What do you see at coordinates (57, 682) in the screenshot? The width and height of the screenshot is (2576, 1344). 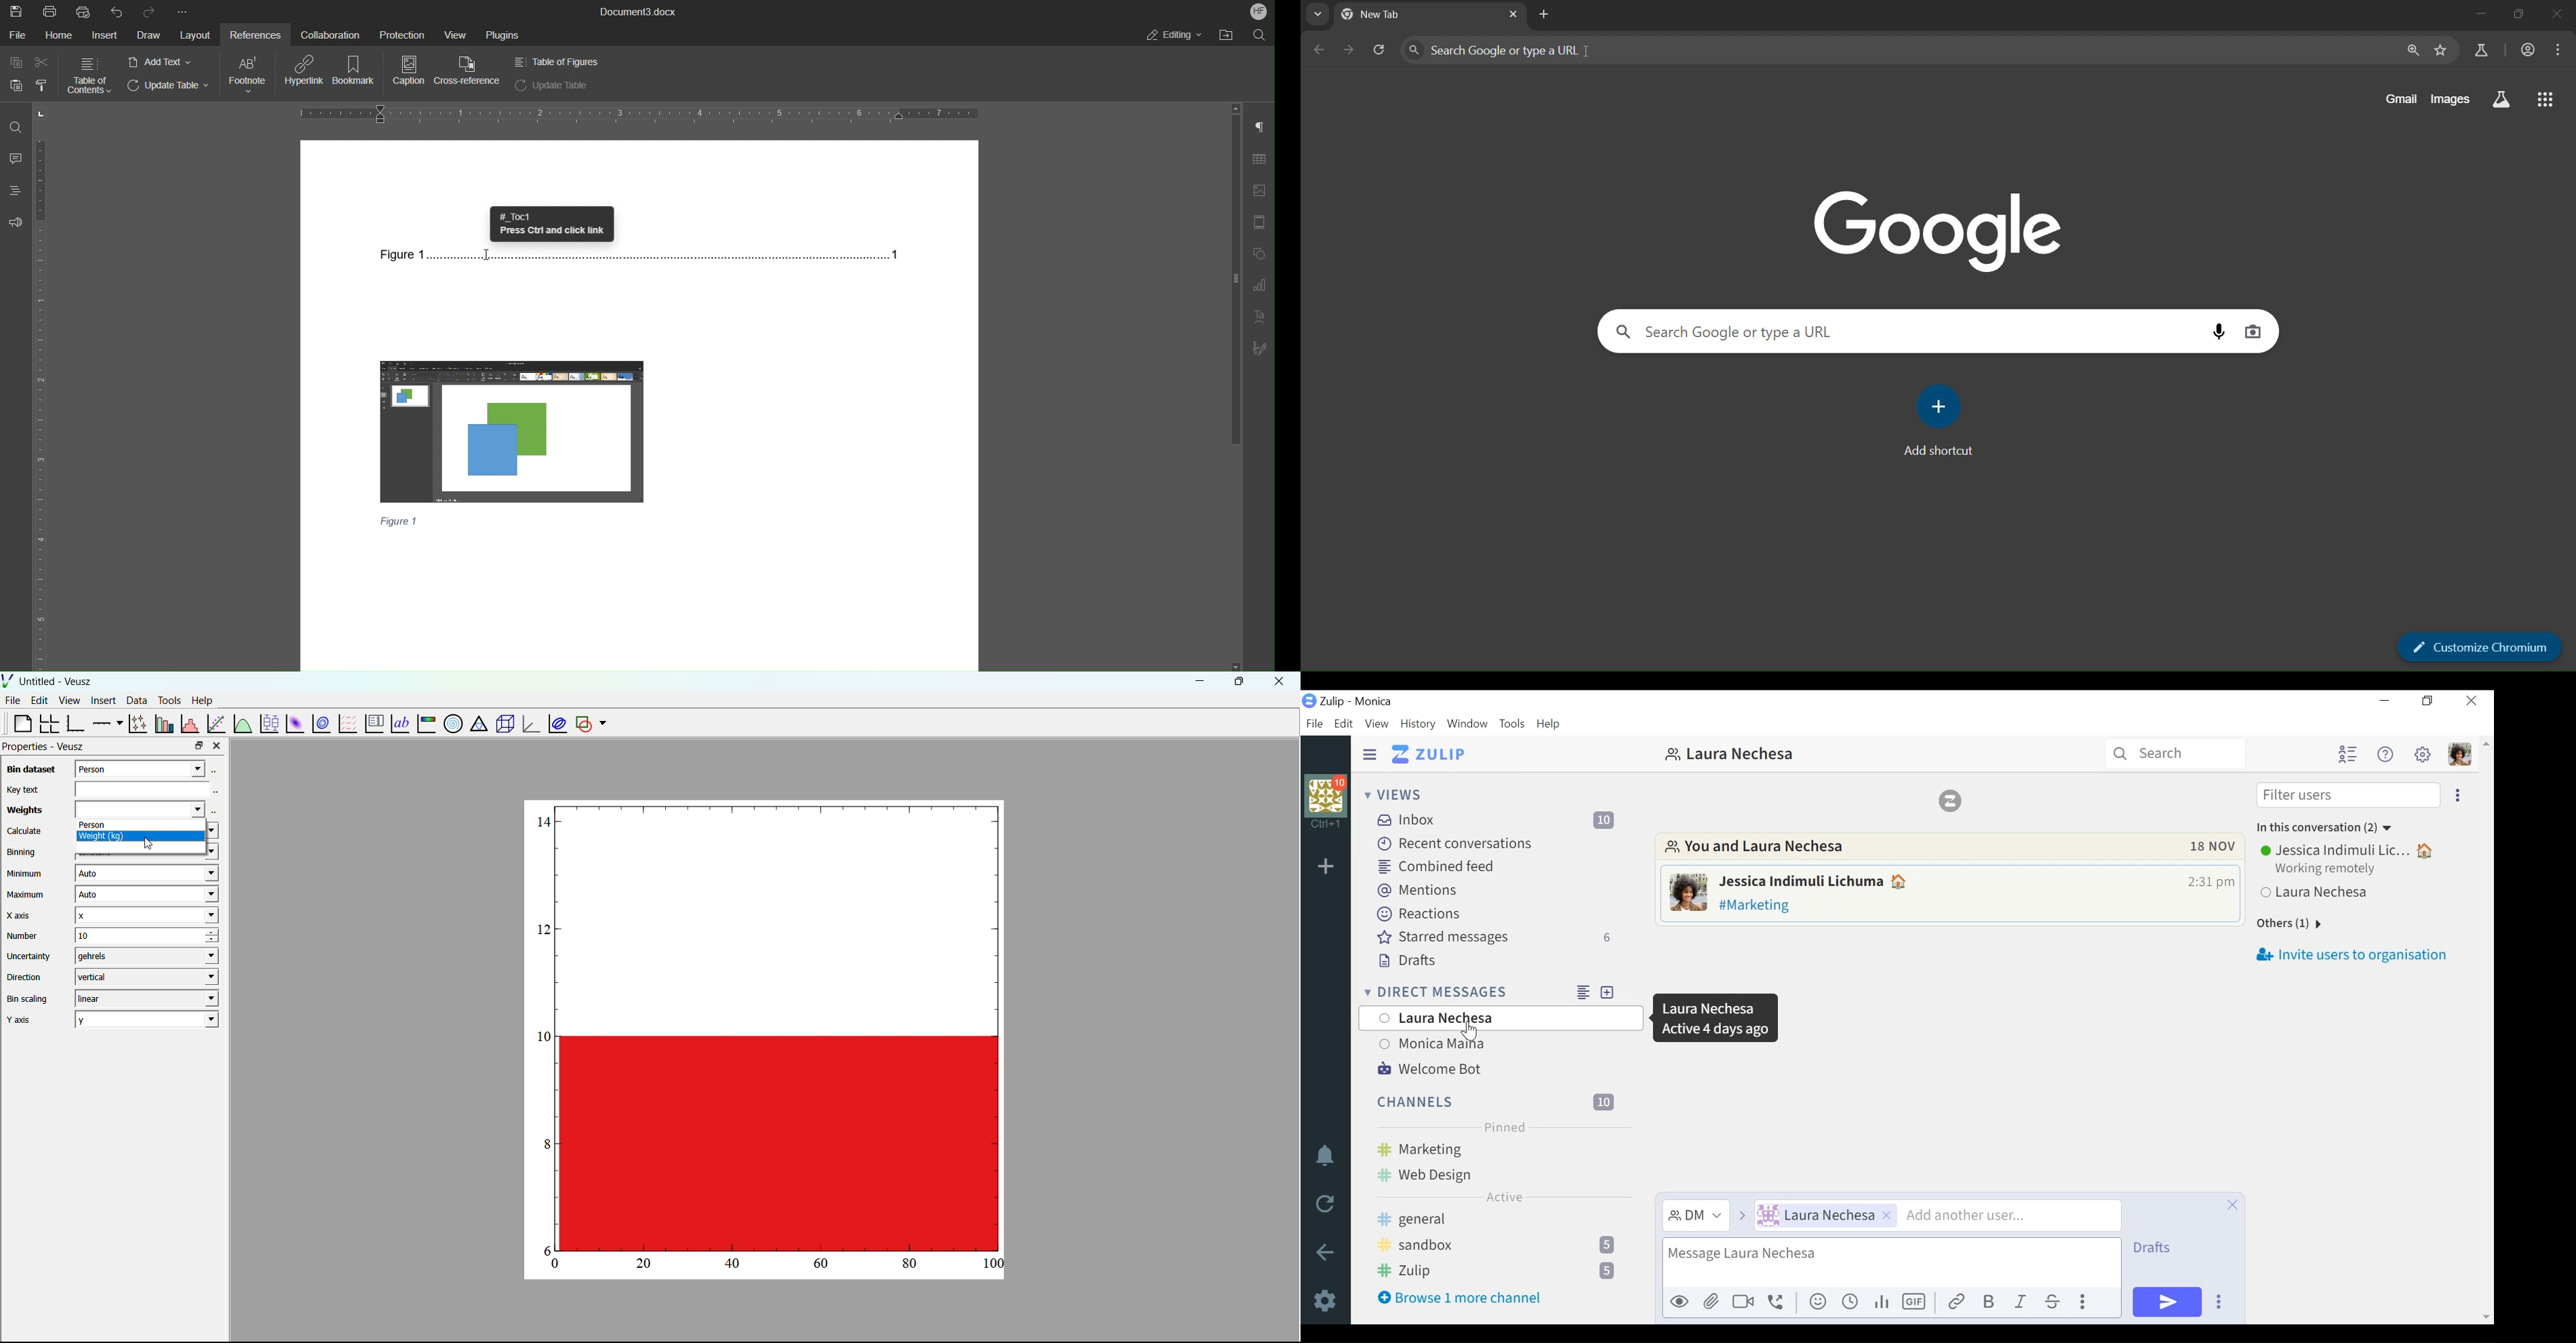 I see `Untitled - Veusz` at bounding box center [57, 682].